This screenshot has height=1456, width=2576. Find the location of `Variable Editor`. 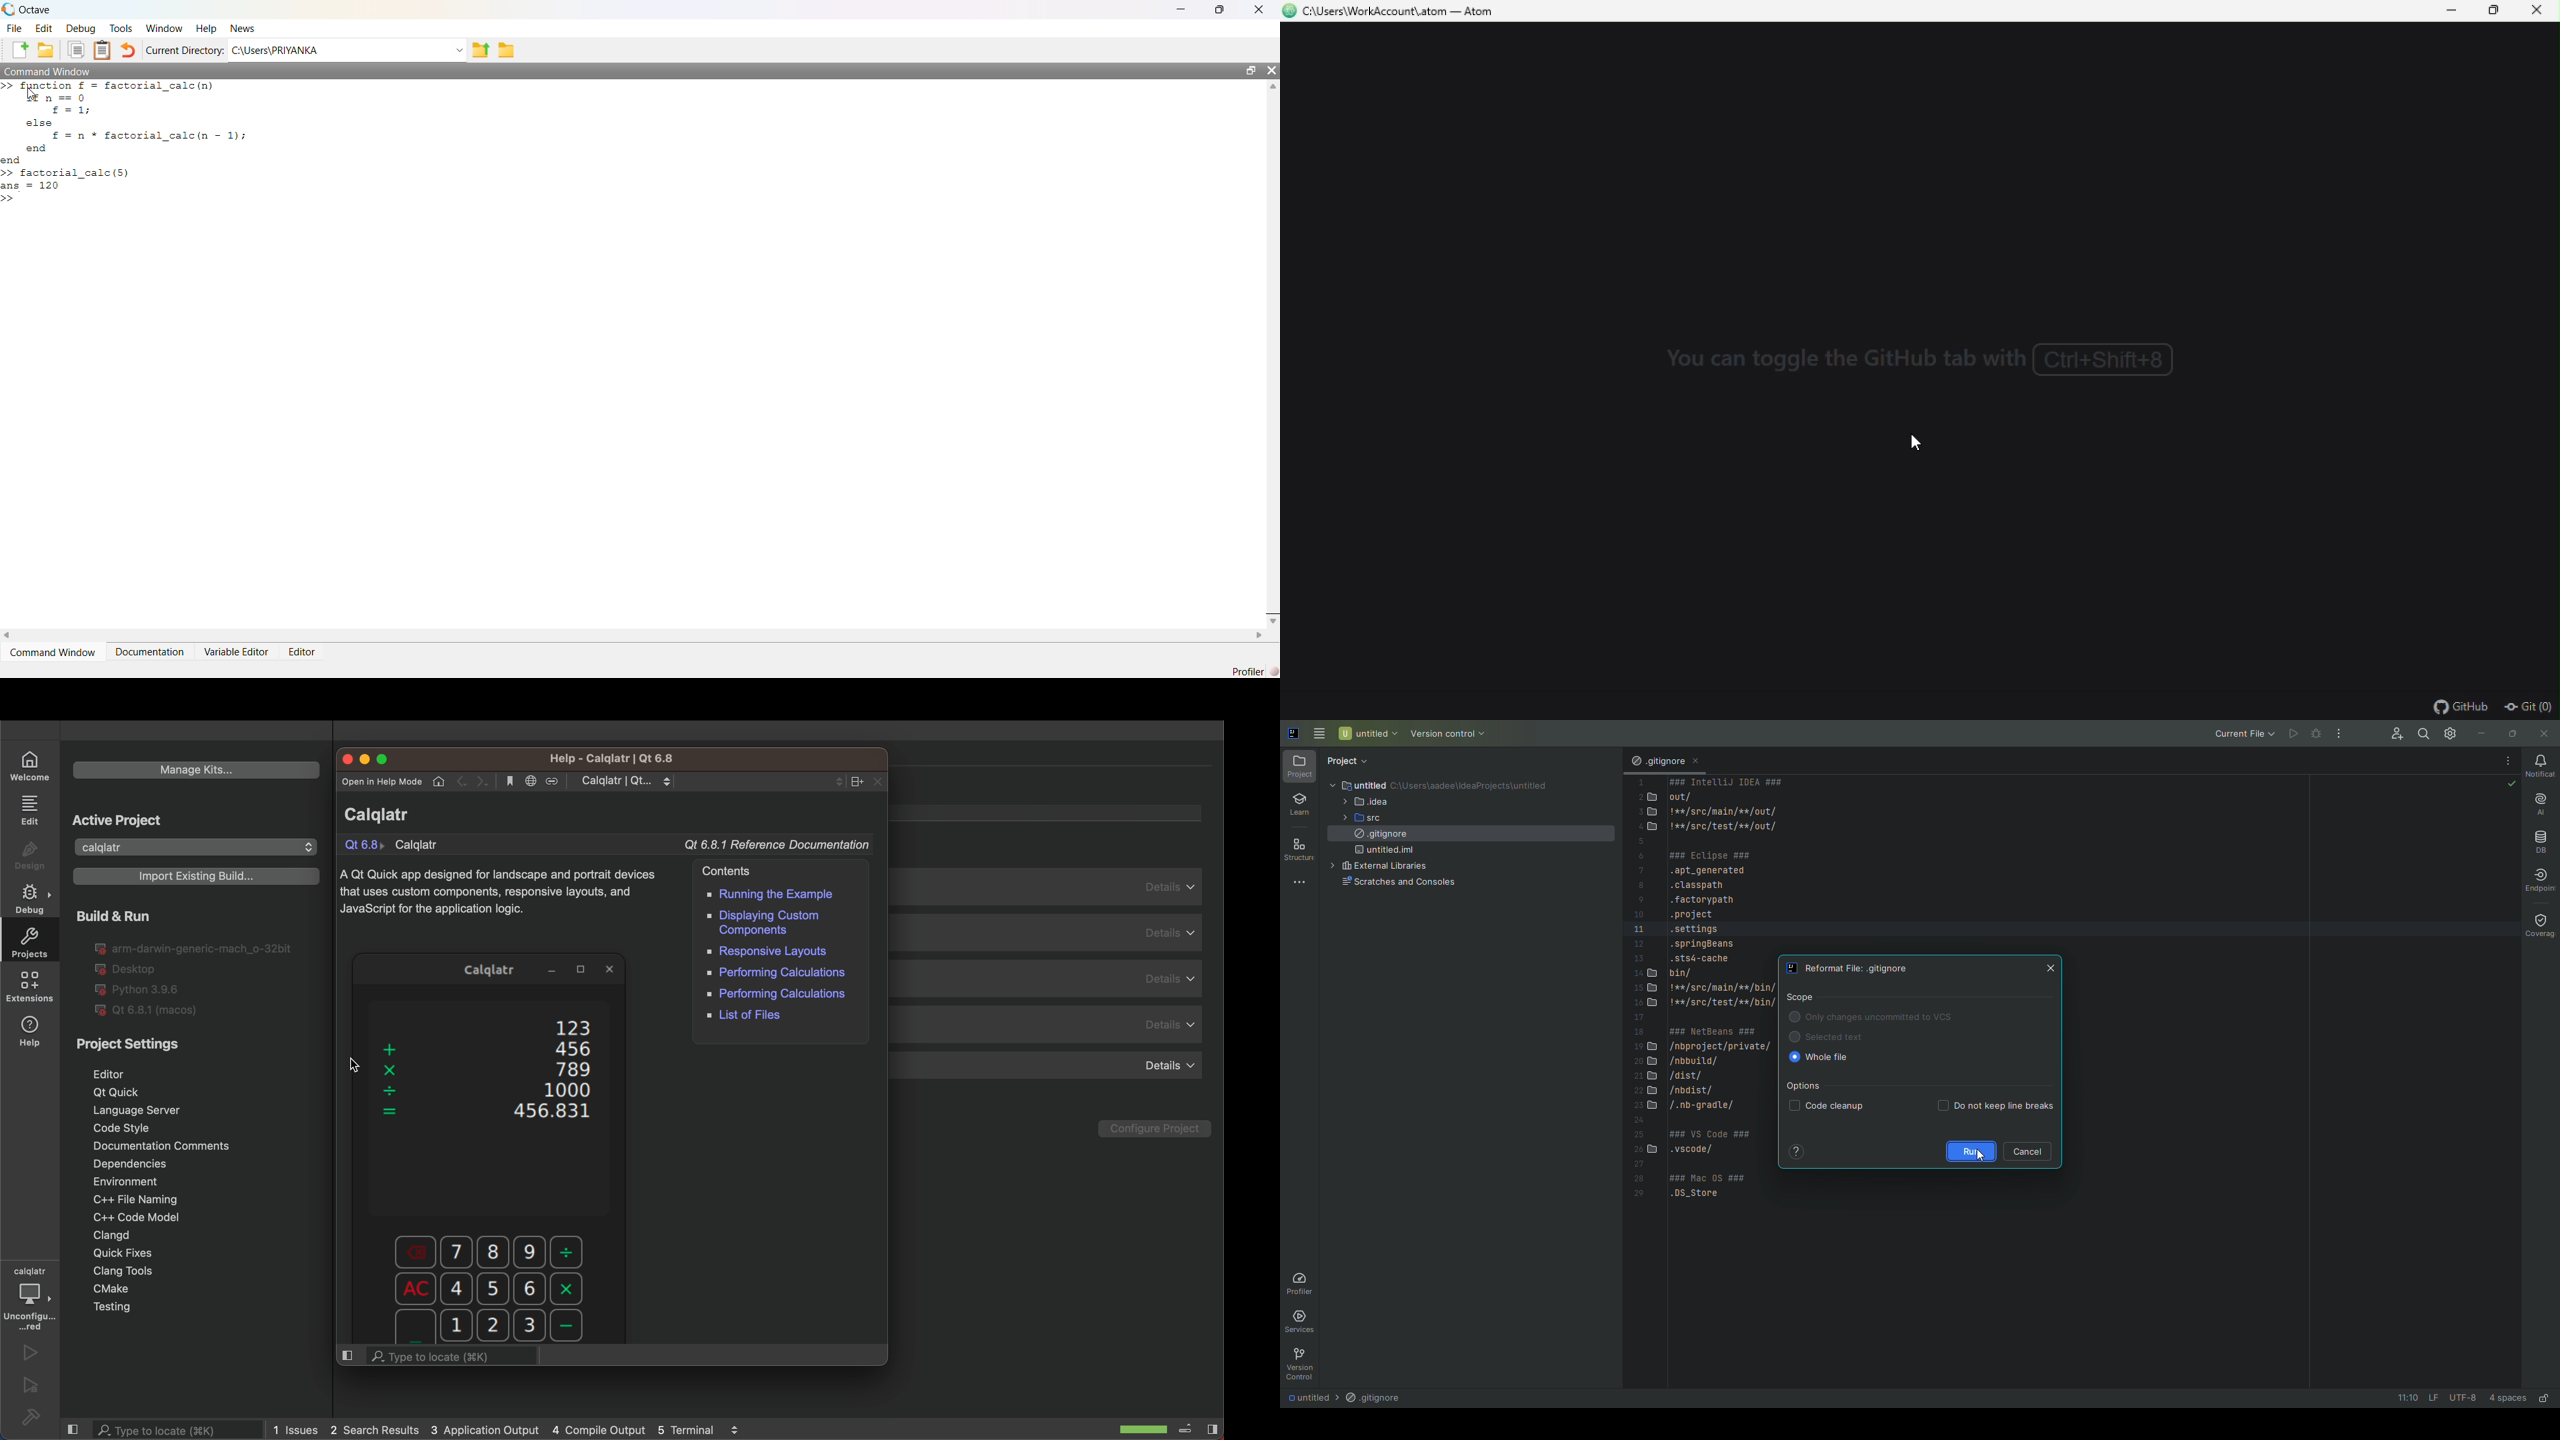

Variable Editor is located at coordinates (238, 652).